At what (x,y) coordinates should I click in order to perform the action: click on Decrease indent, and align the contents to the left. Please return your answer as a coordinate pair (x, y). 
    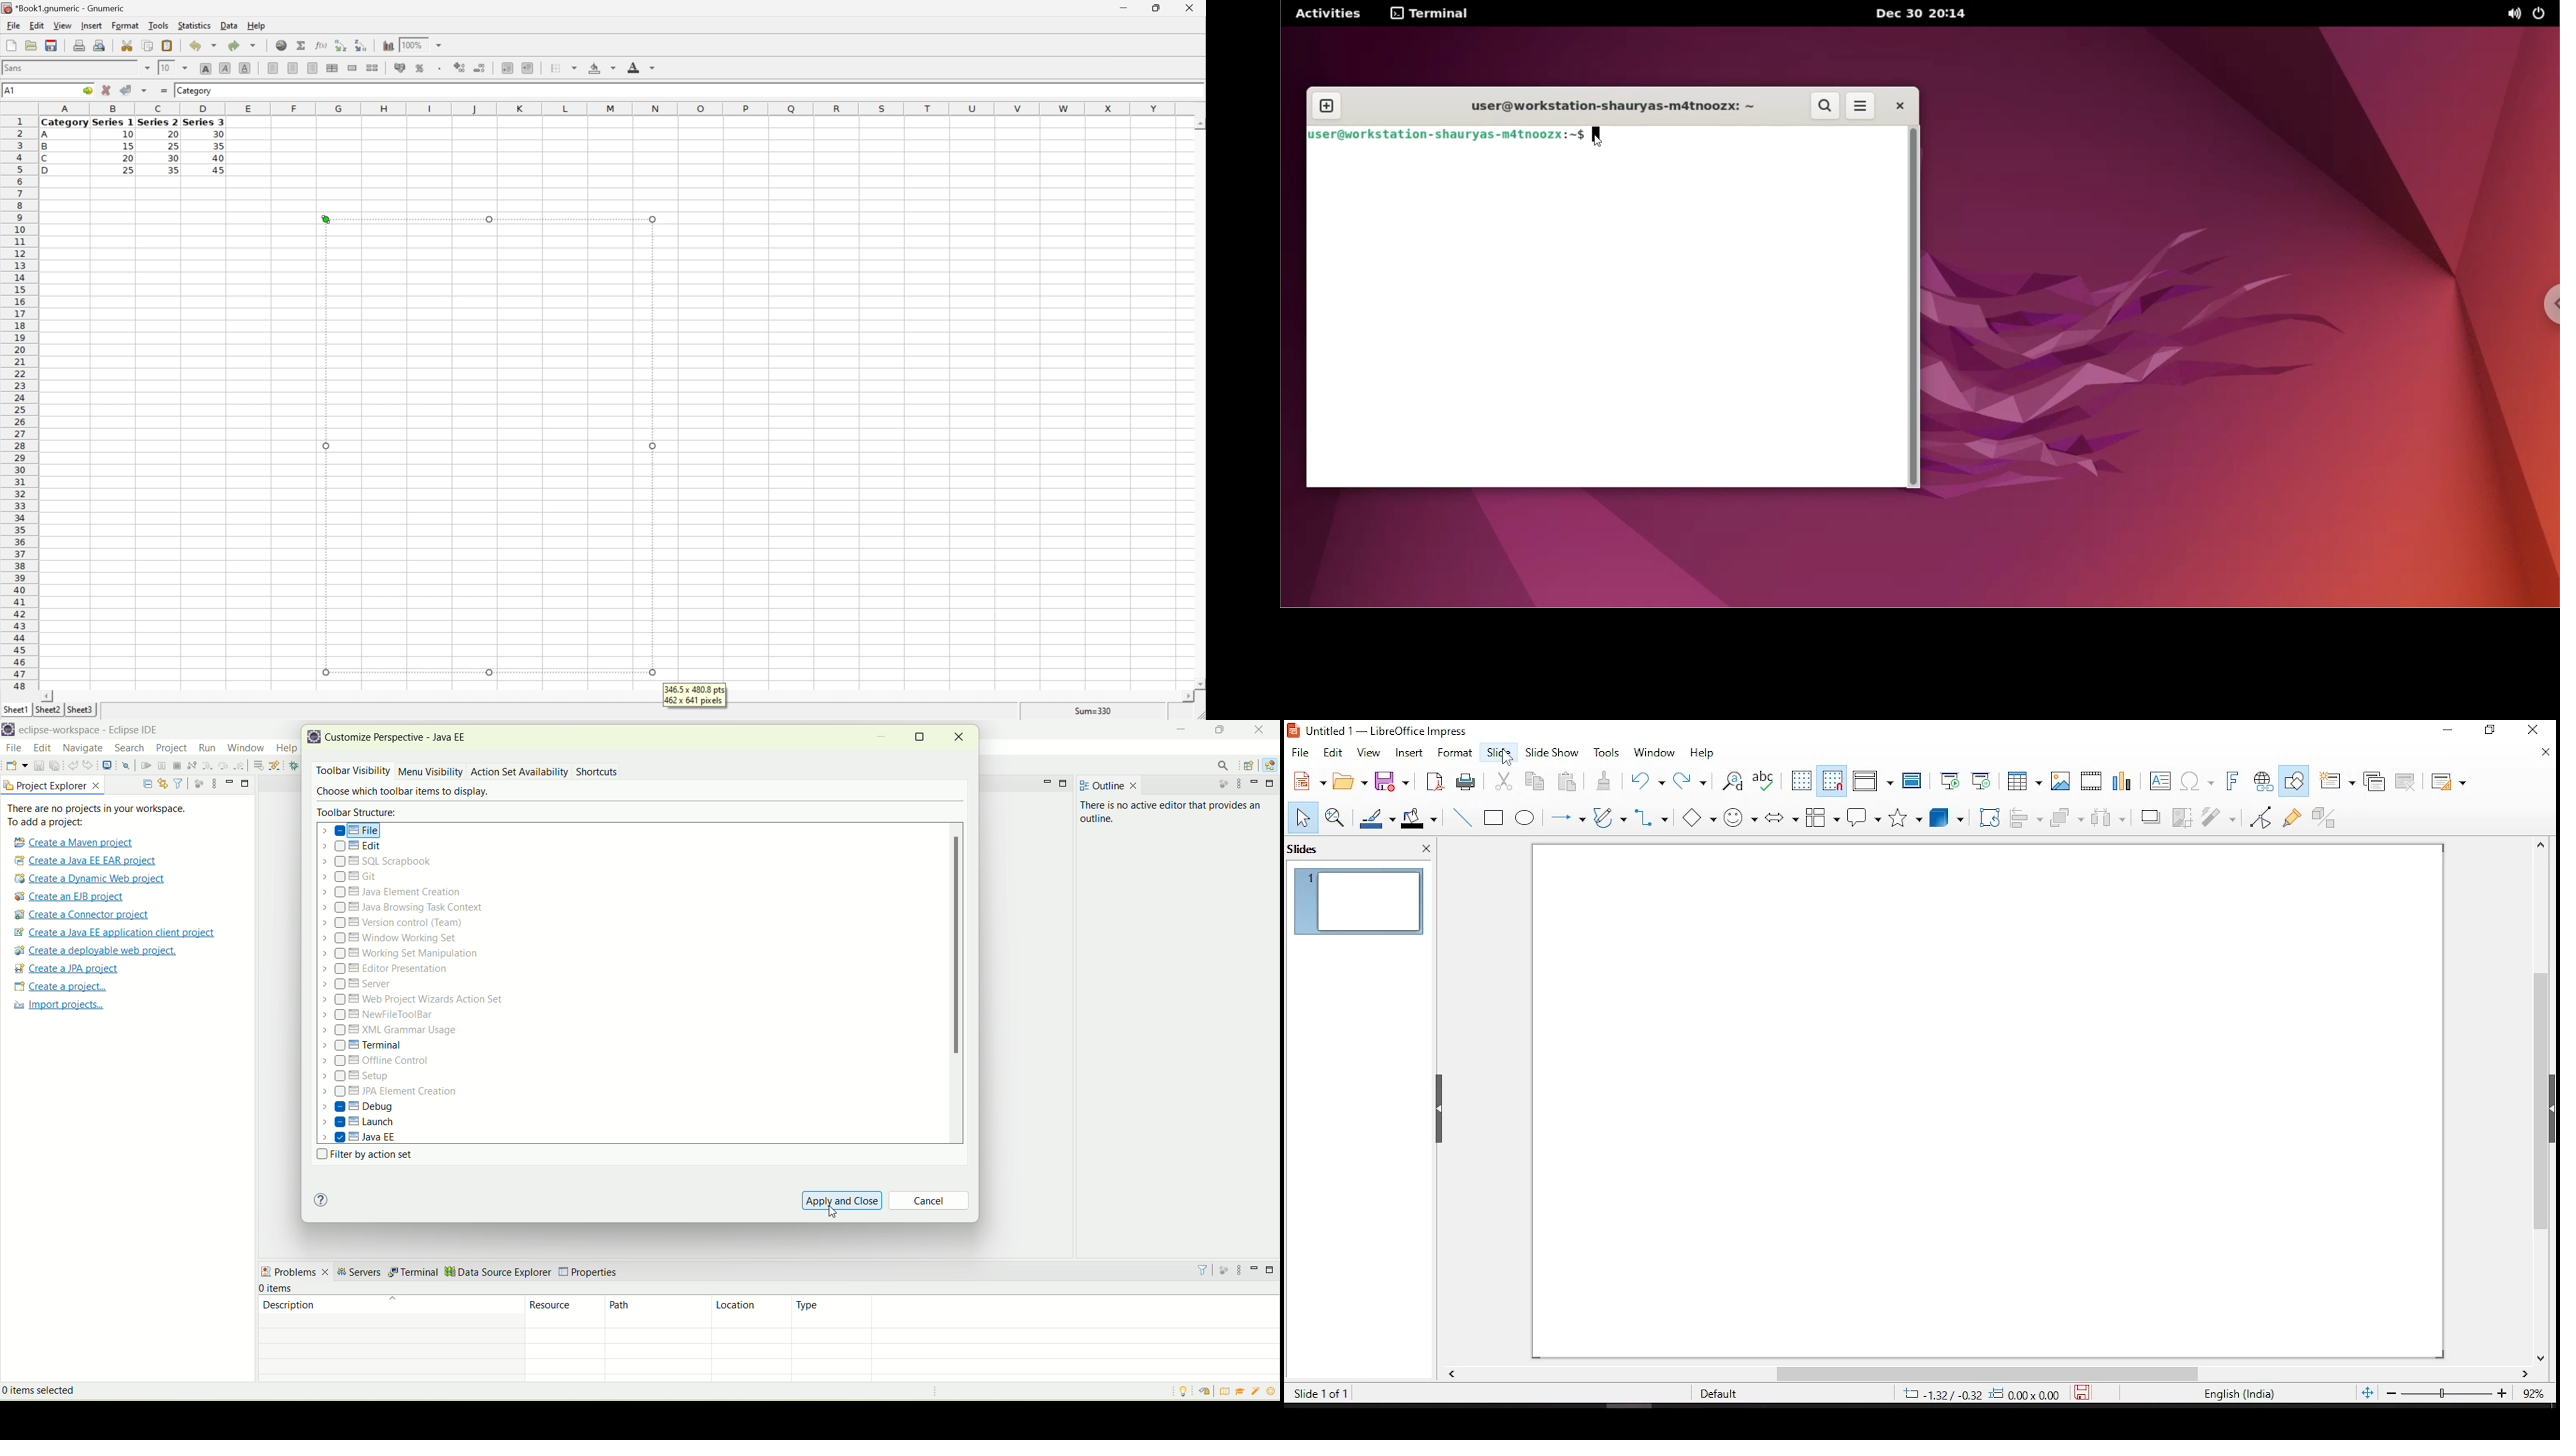
    Looking at the image, I should click on (507, 68).